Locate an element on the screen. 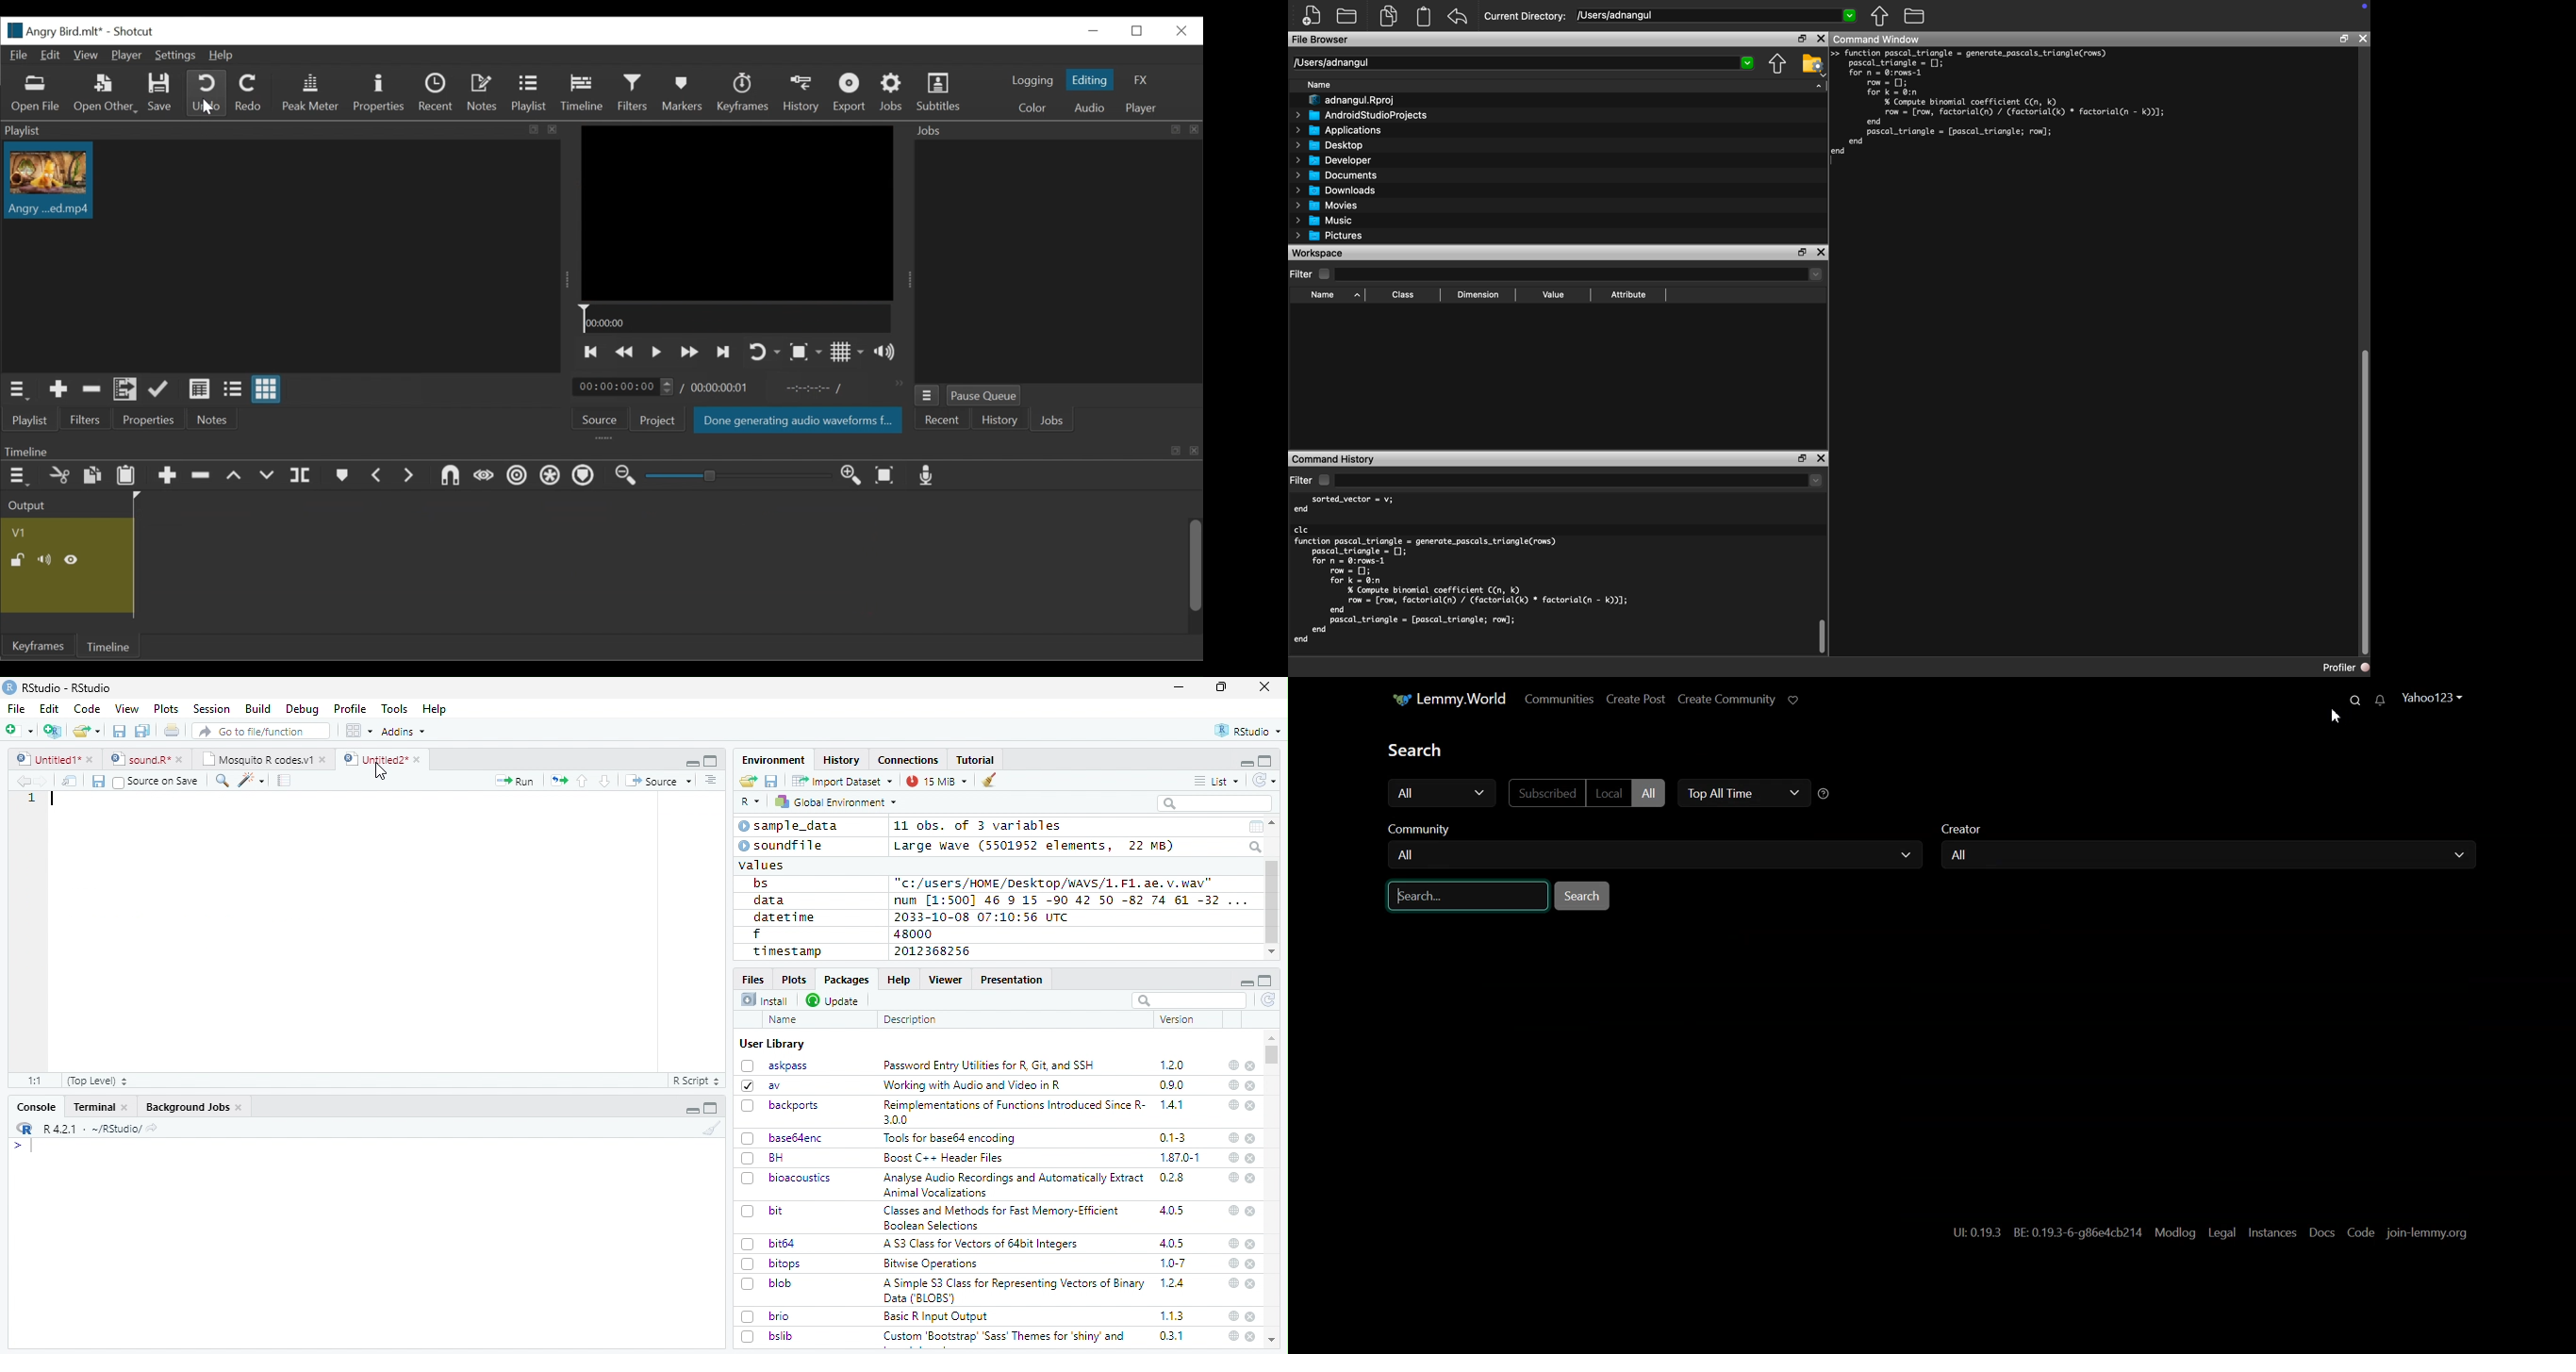  Subtitles is located at coordinates (943, 91).